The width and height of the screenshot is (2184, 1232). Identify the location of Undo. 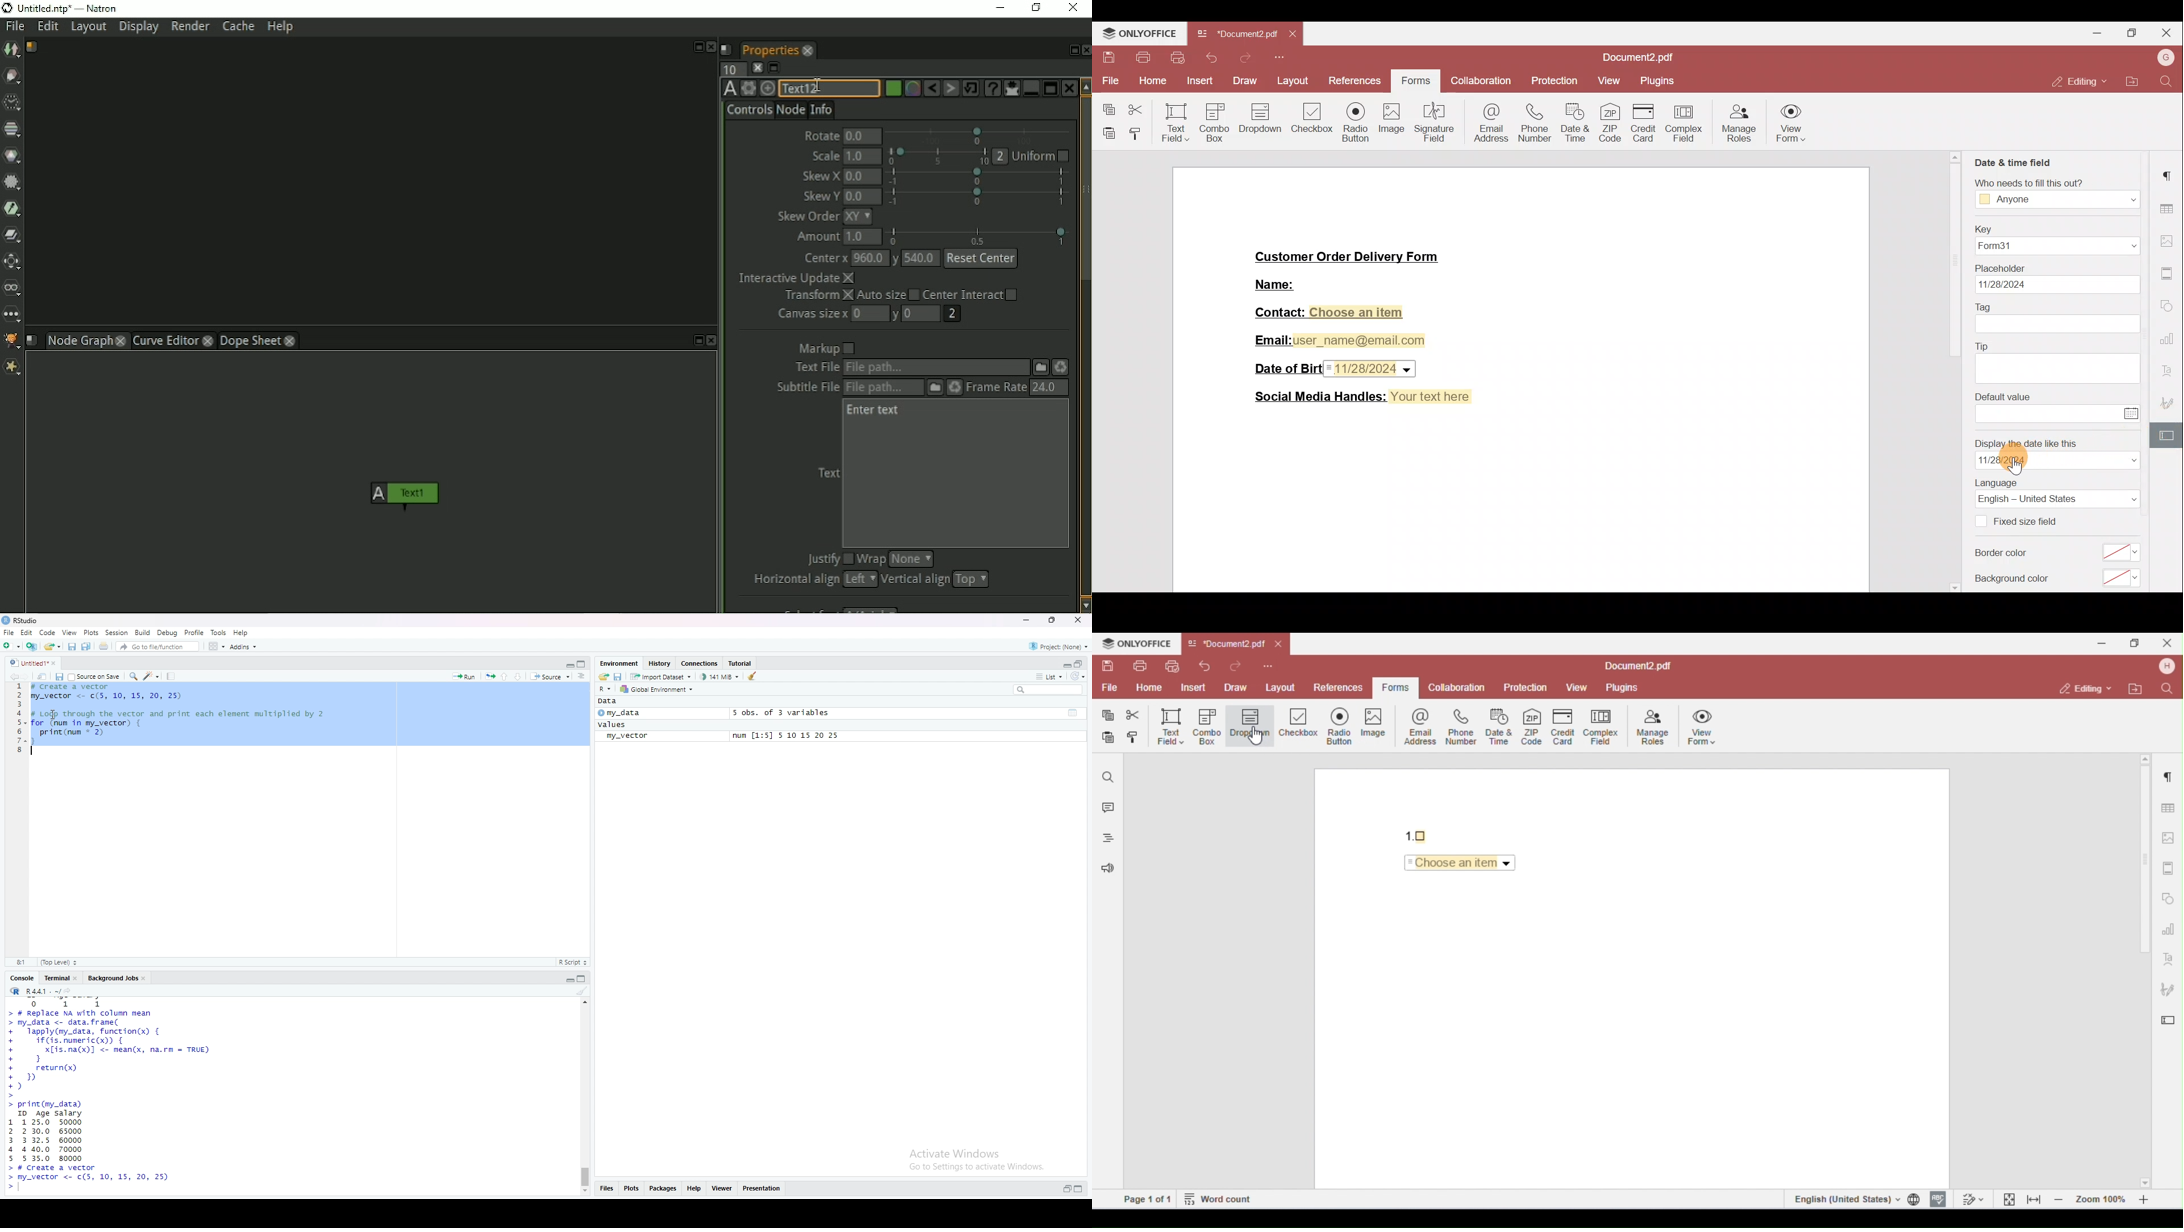
(1210, 57).